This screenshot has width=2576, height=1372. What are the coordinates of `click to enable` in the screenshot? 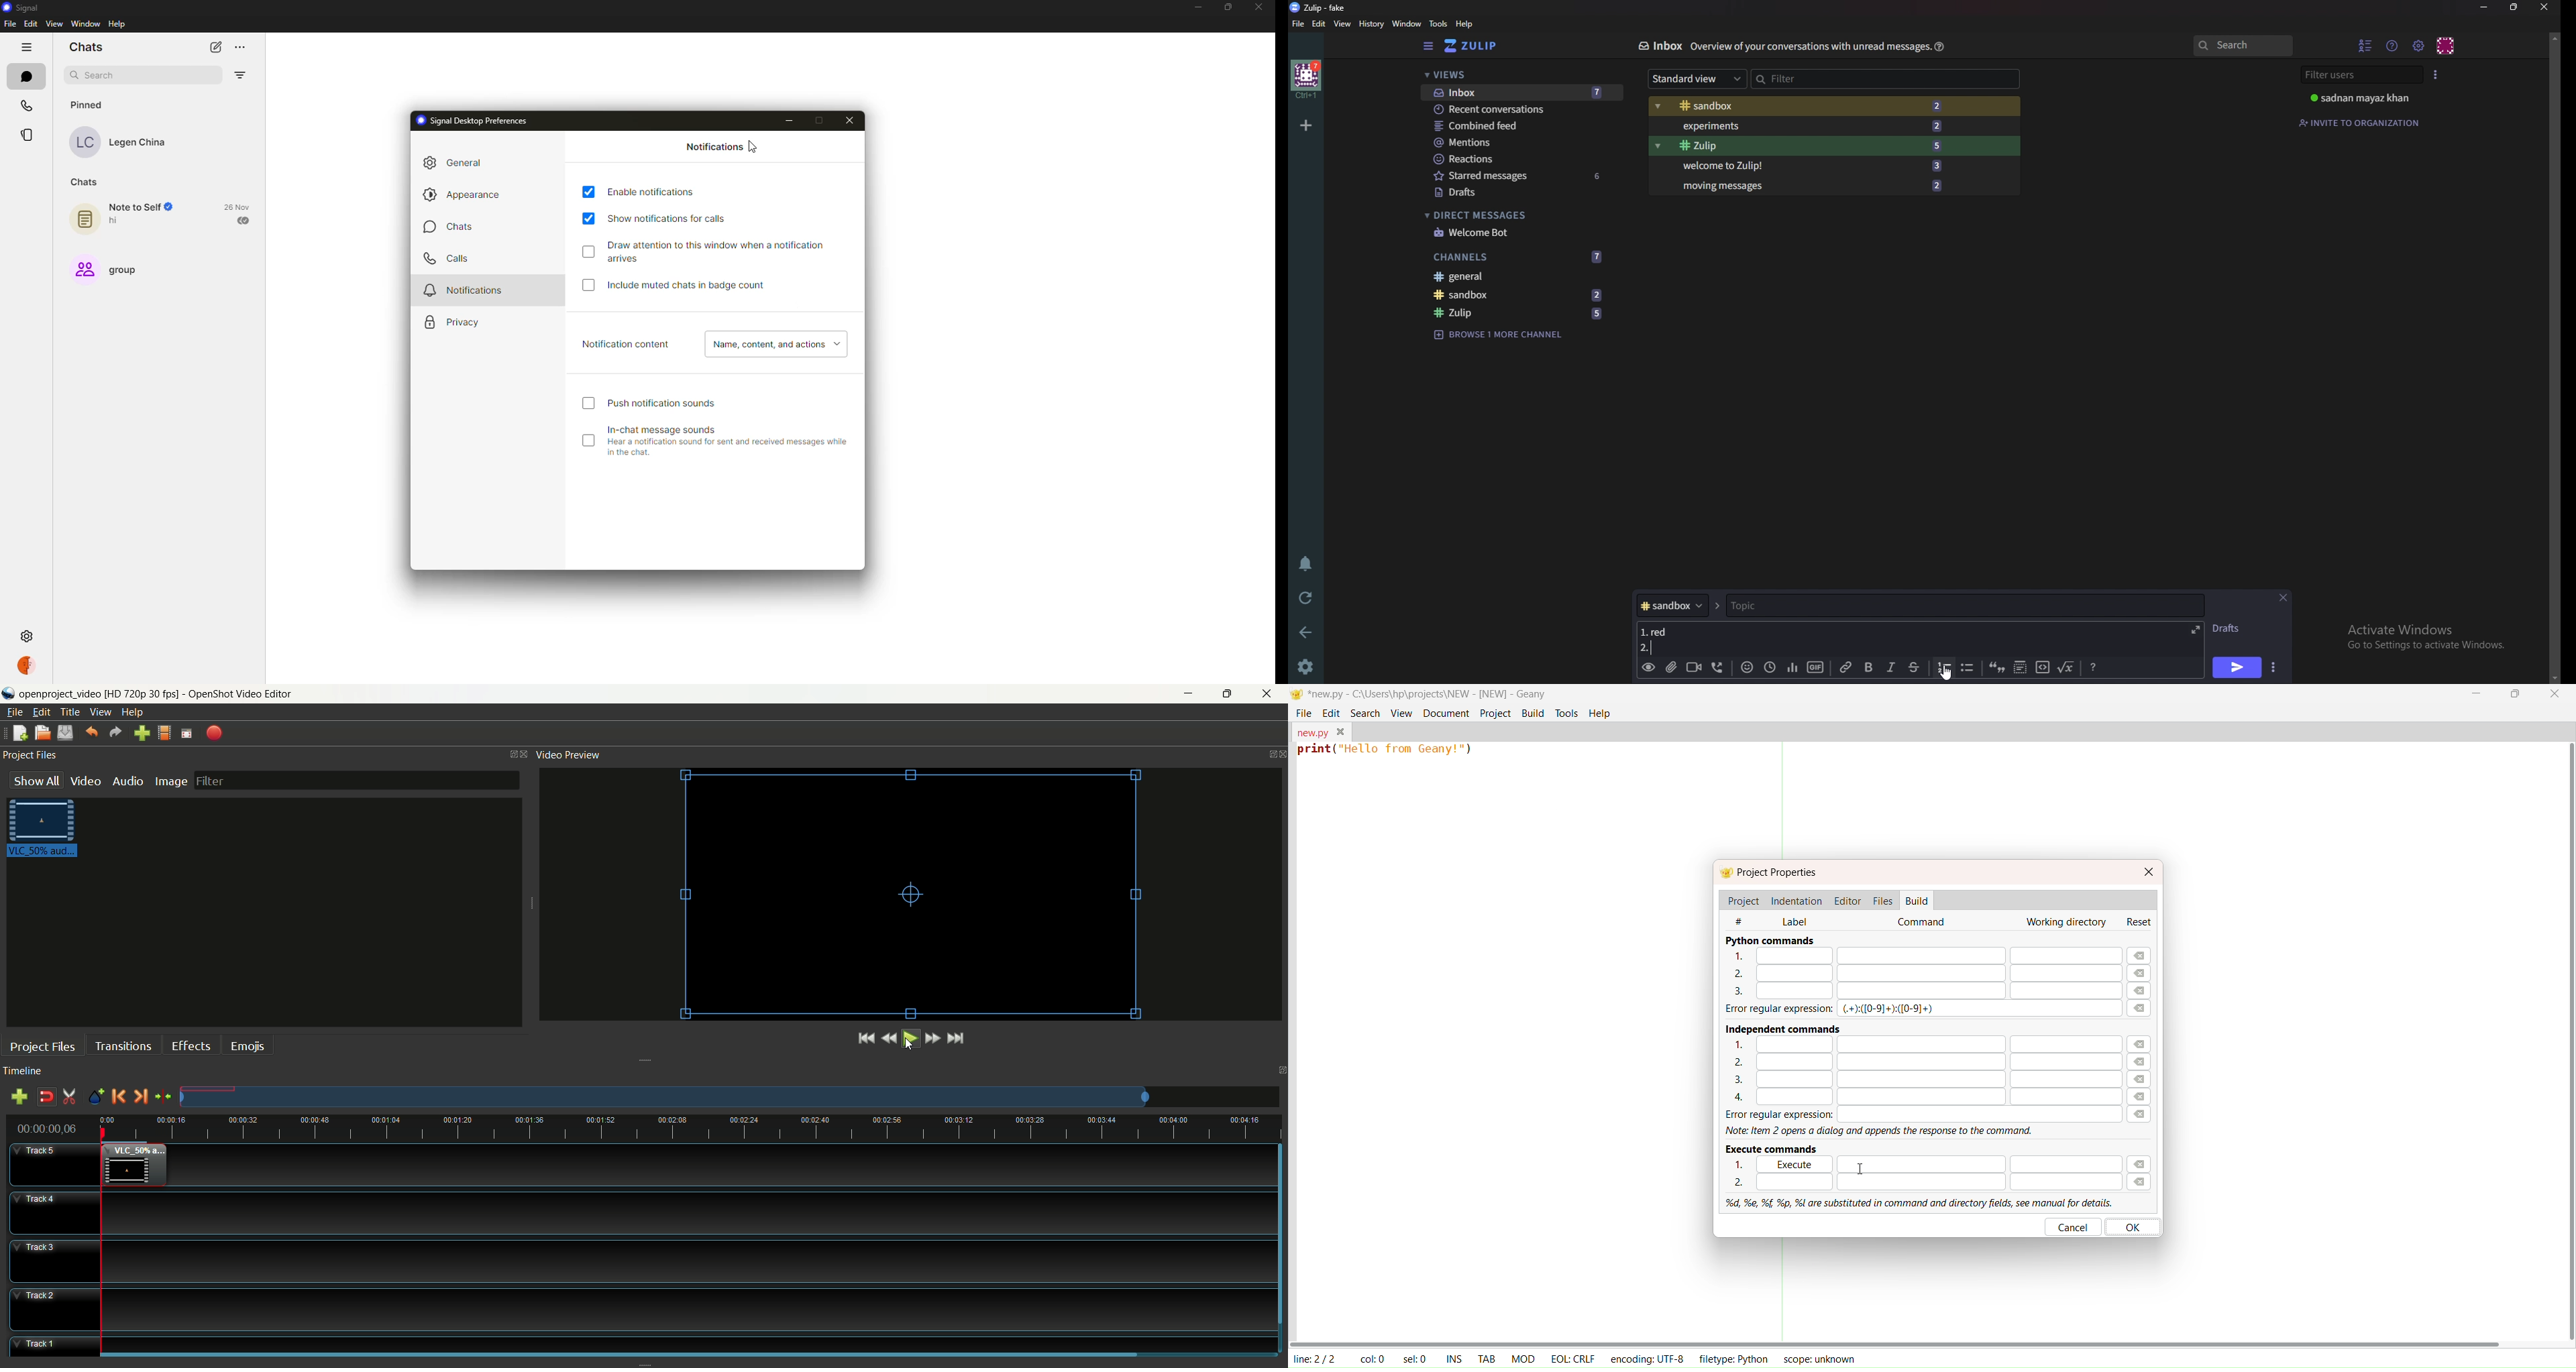 It's located at (589, 285).